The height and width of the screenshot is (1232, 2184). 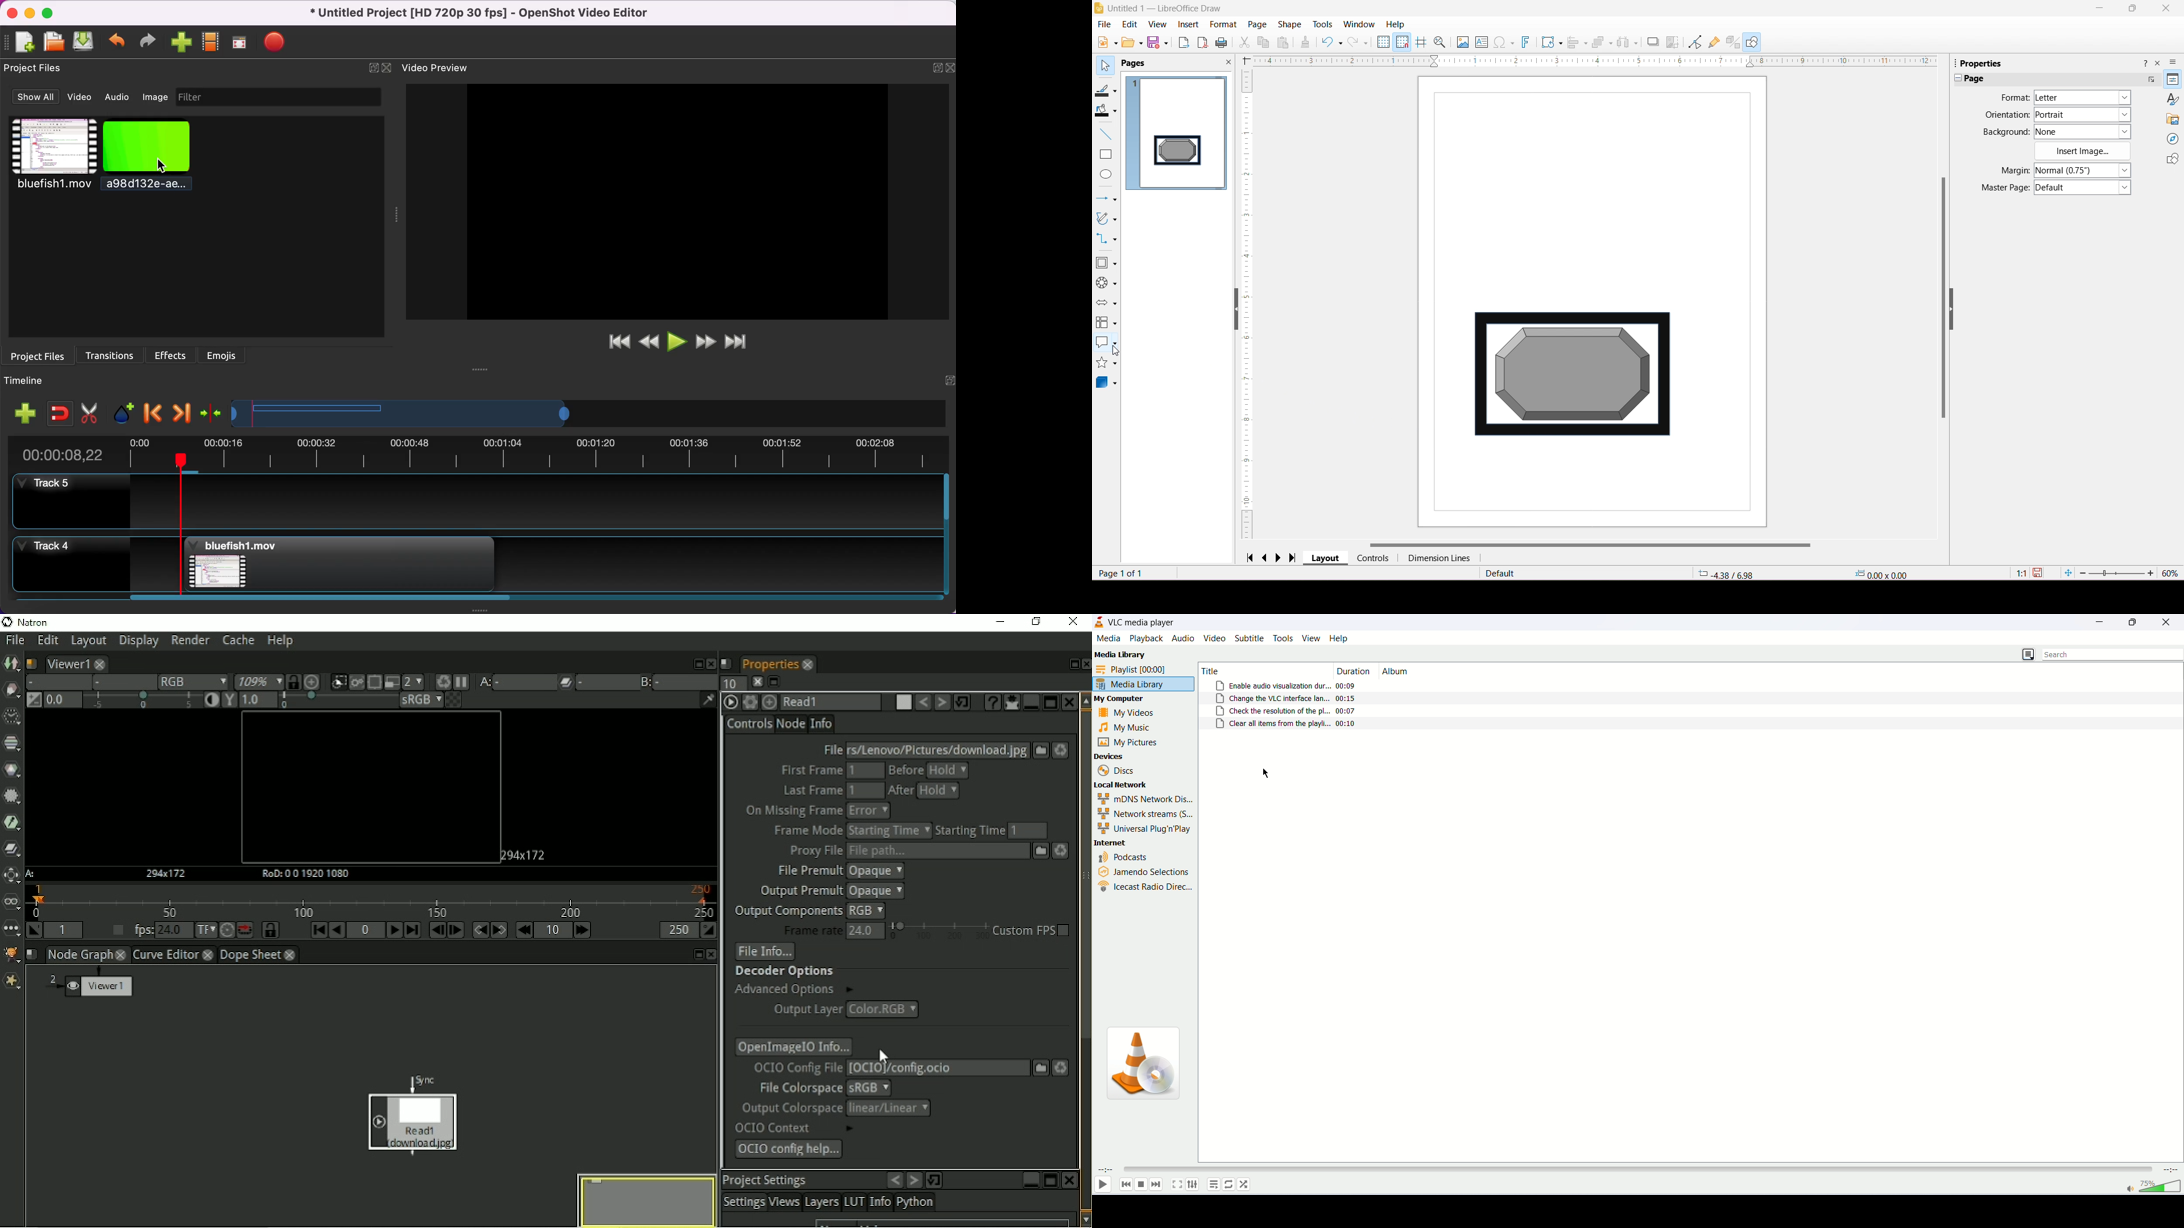 What do you see at coordinates (1260, 669) in the screenshot?
I see `file title` at bounding box center [1260, 669].